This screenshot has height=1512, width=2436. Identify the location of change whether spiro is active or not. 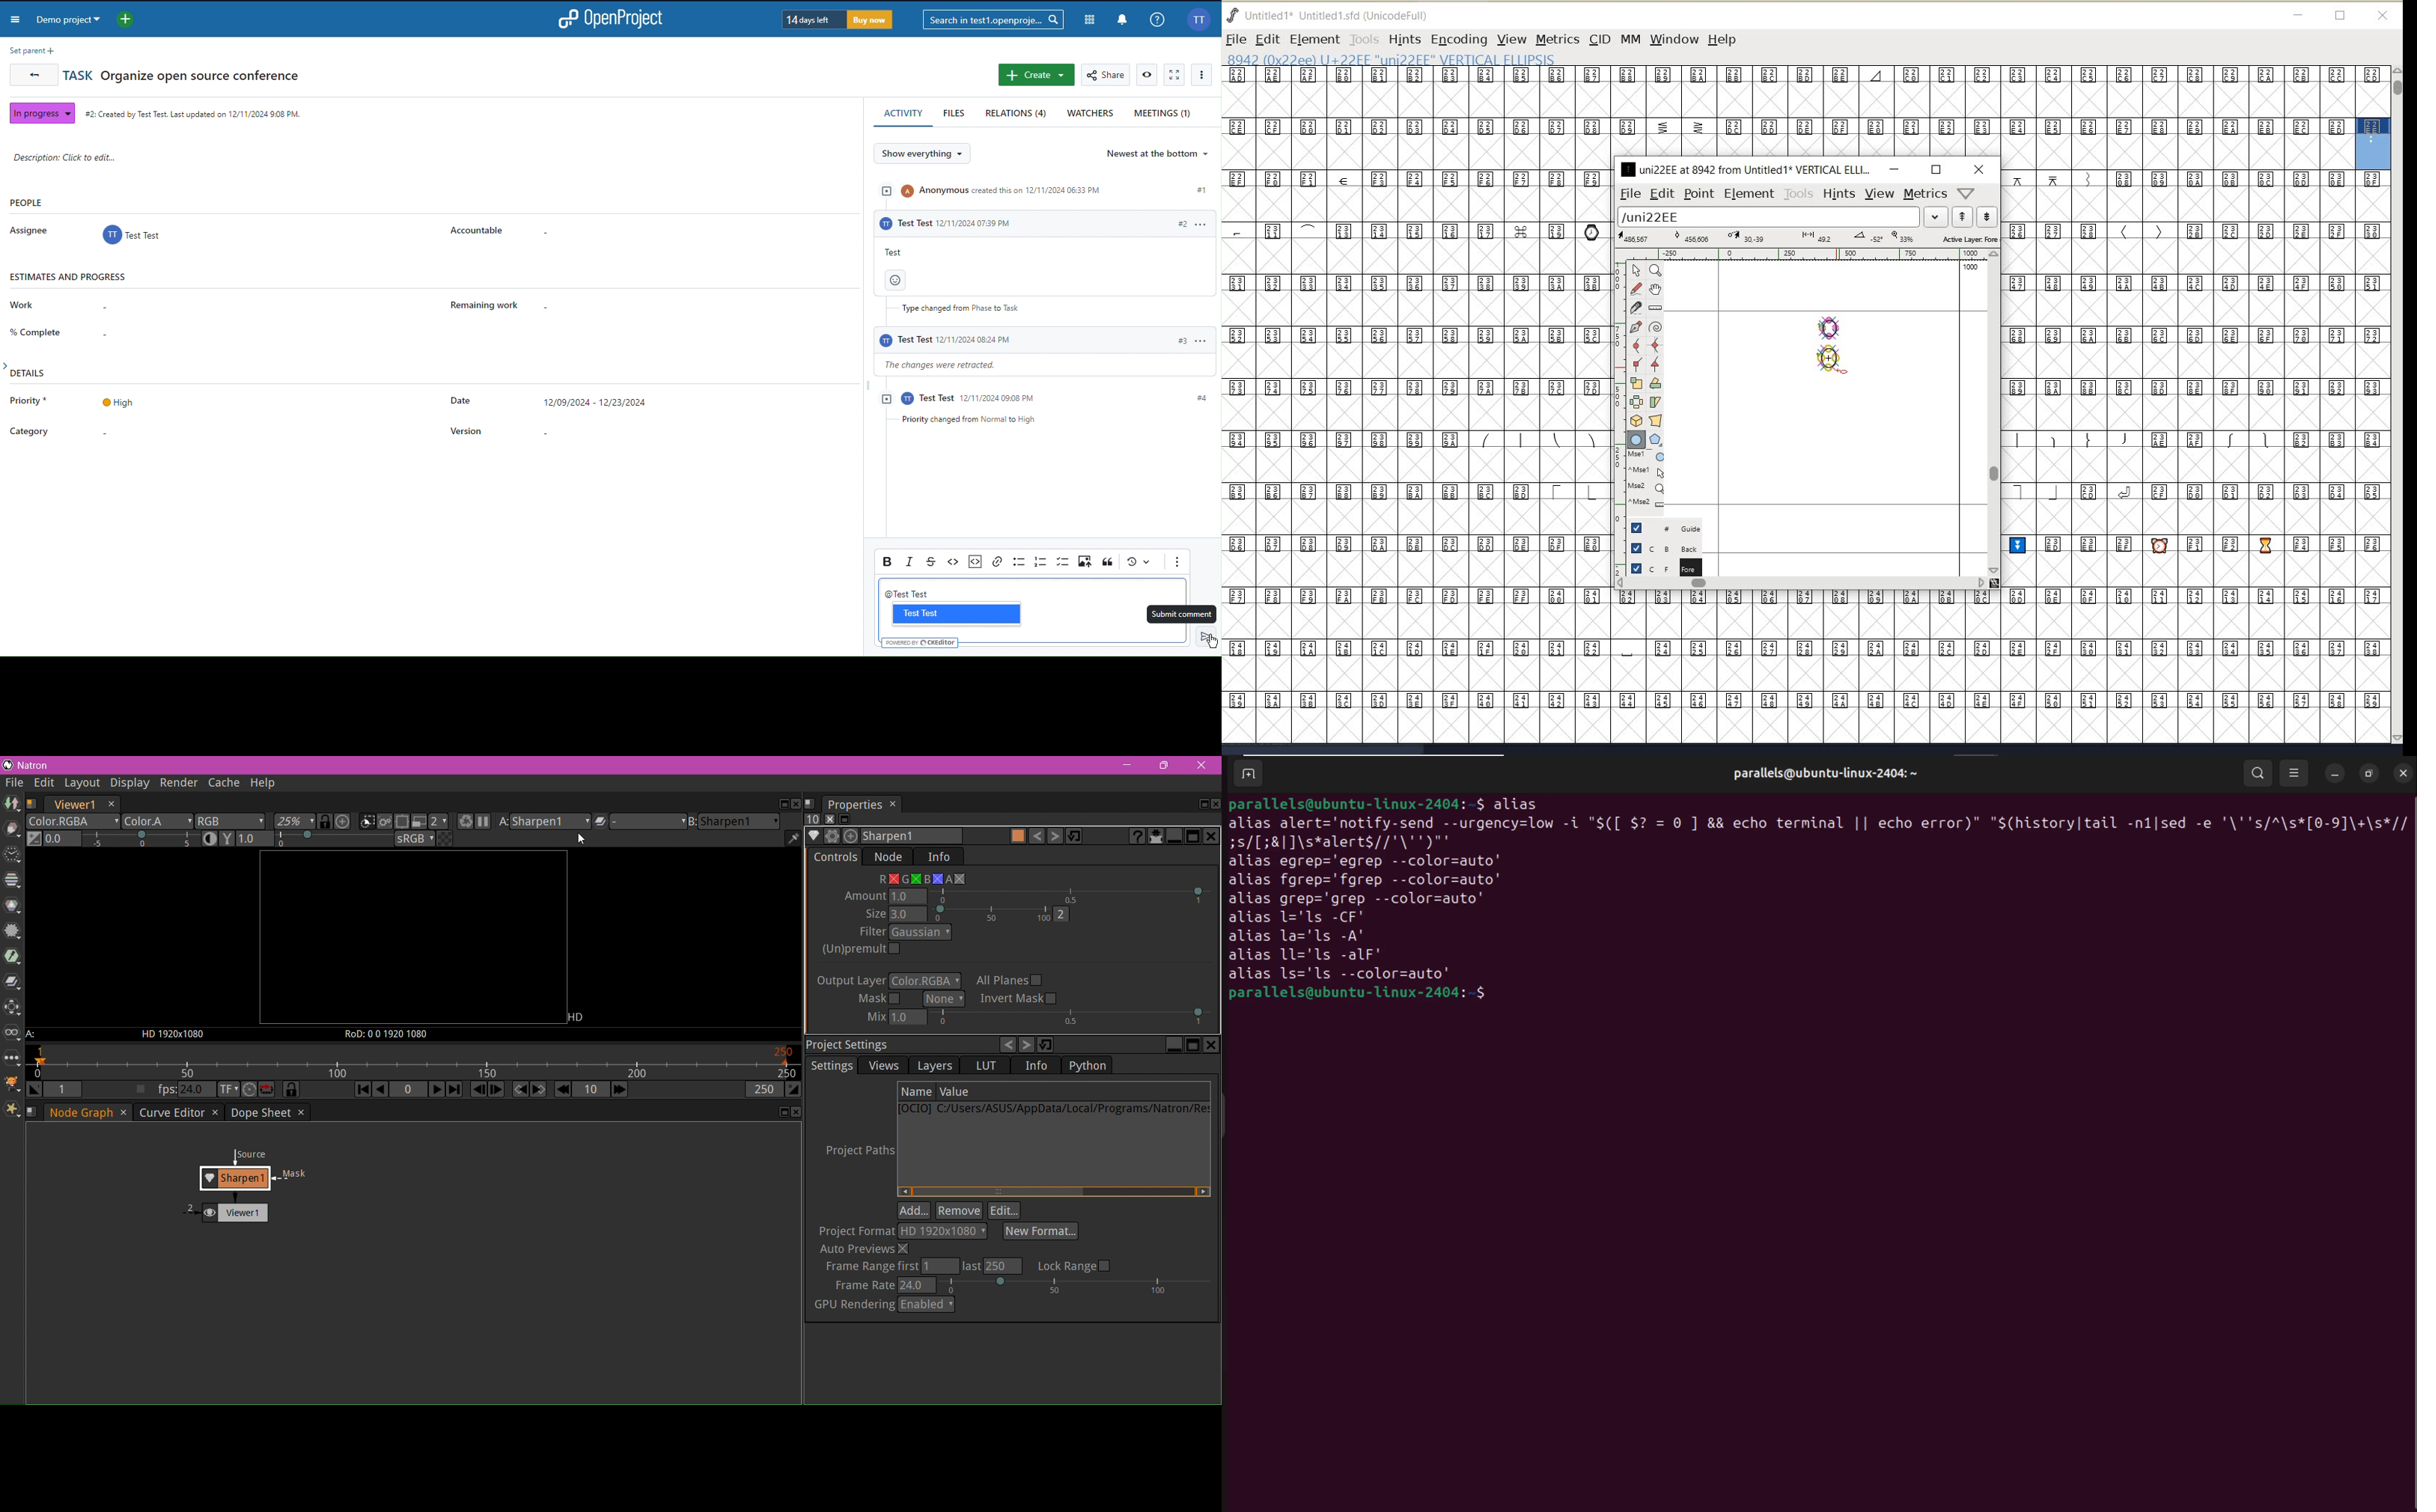
(1655, 329).